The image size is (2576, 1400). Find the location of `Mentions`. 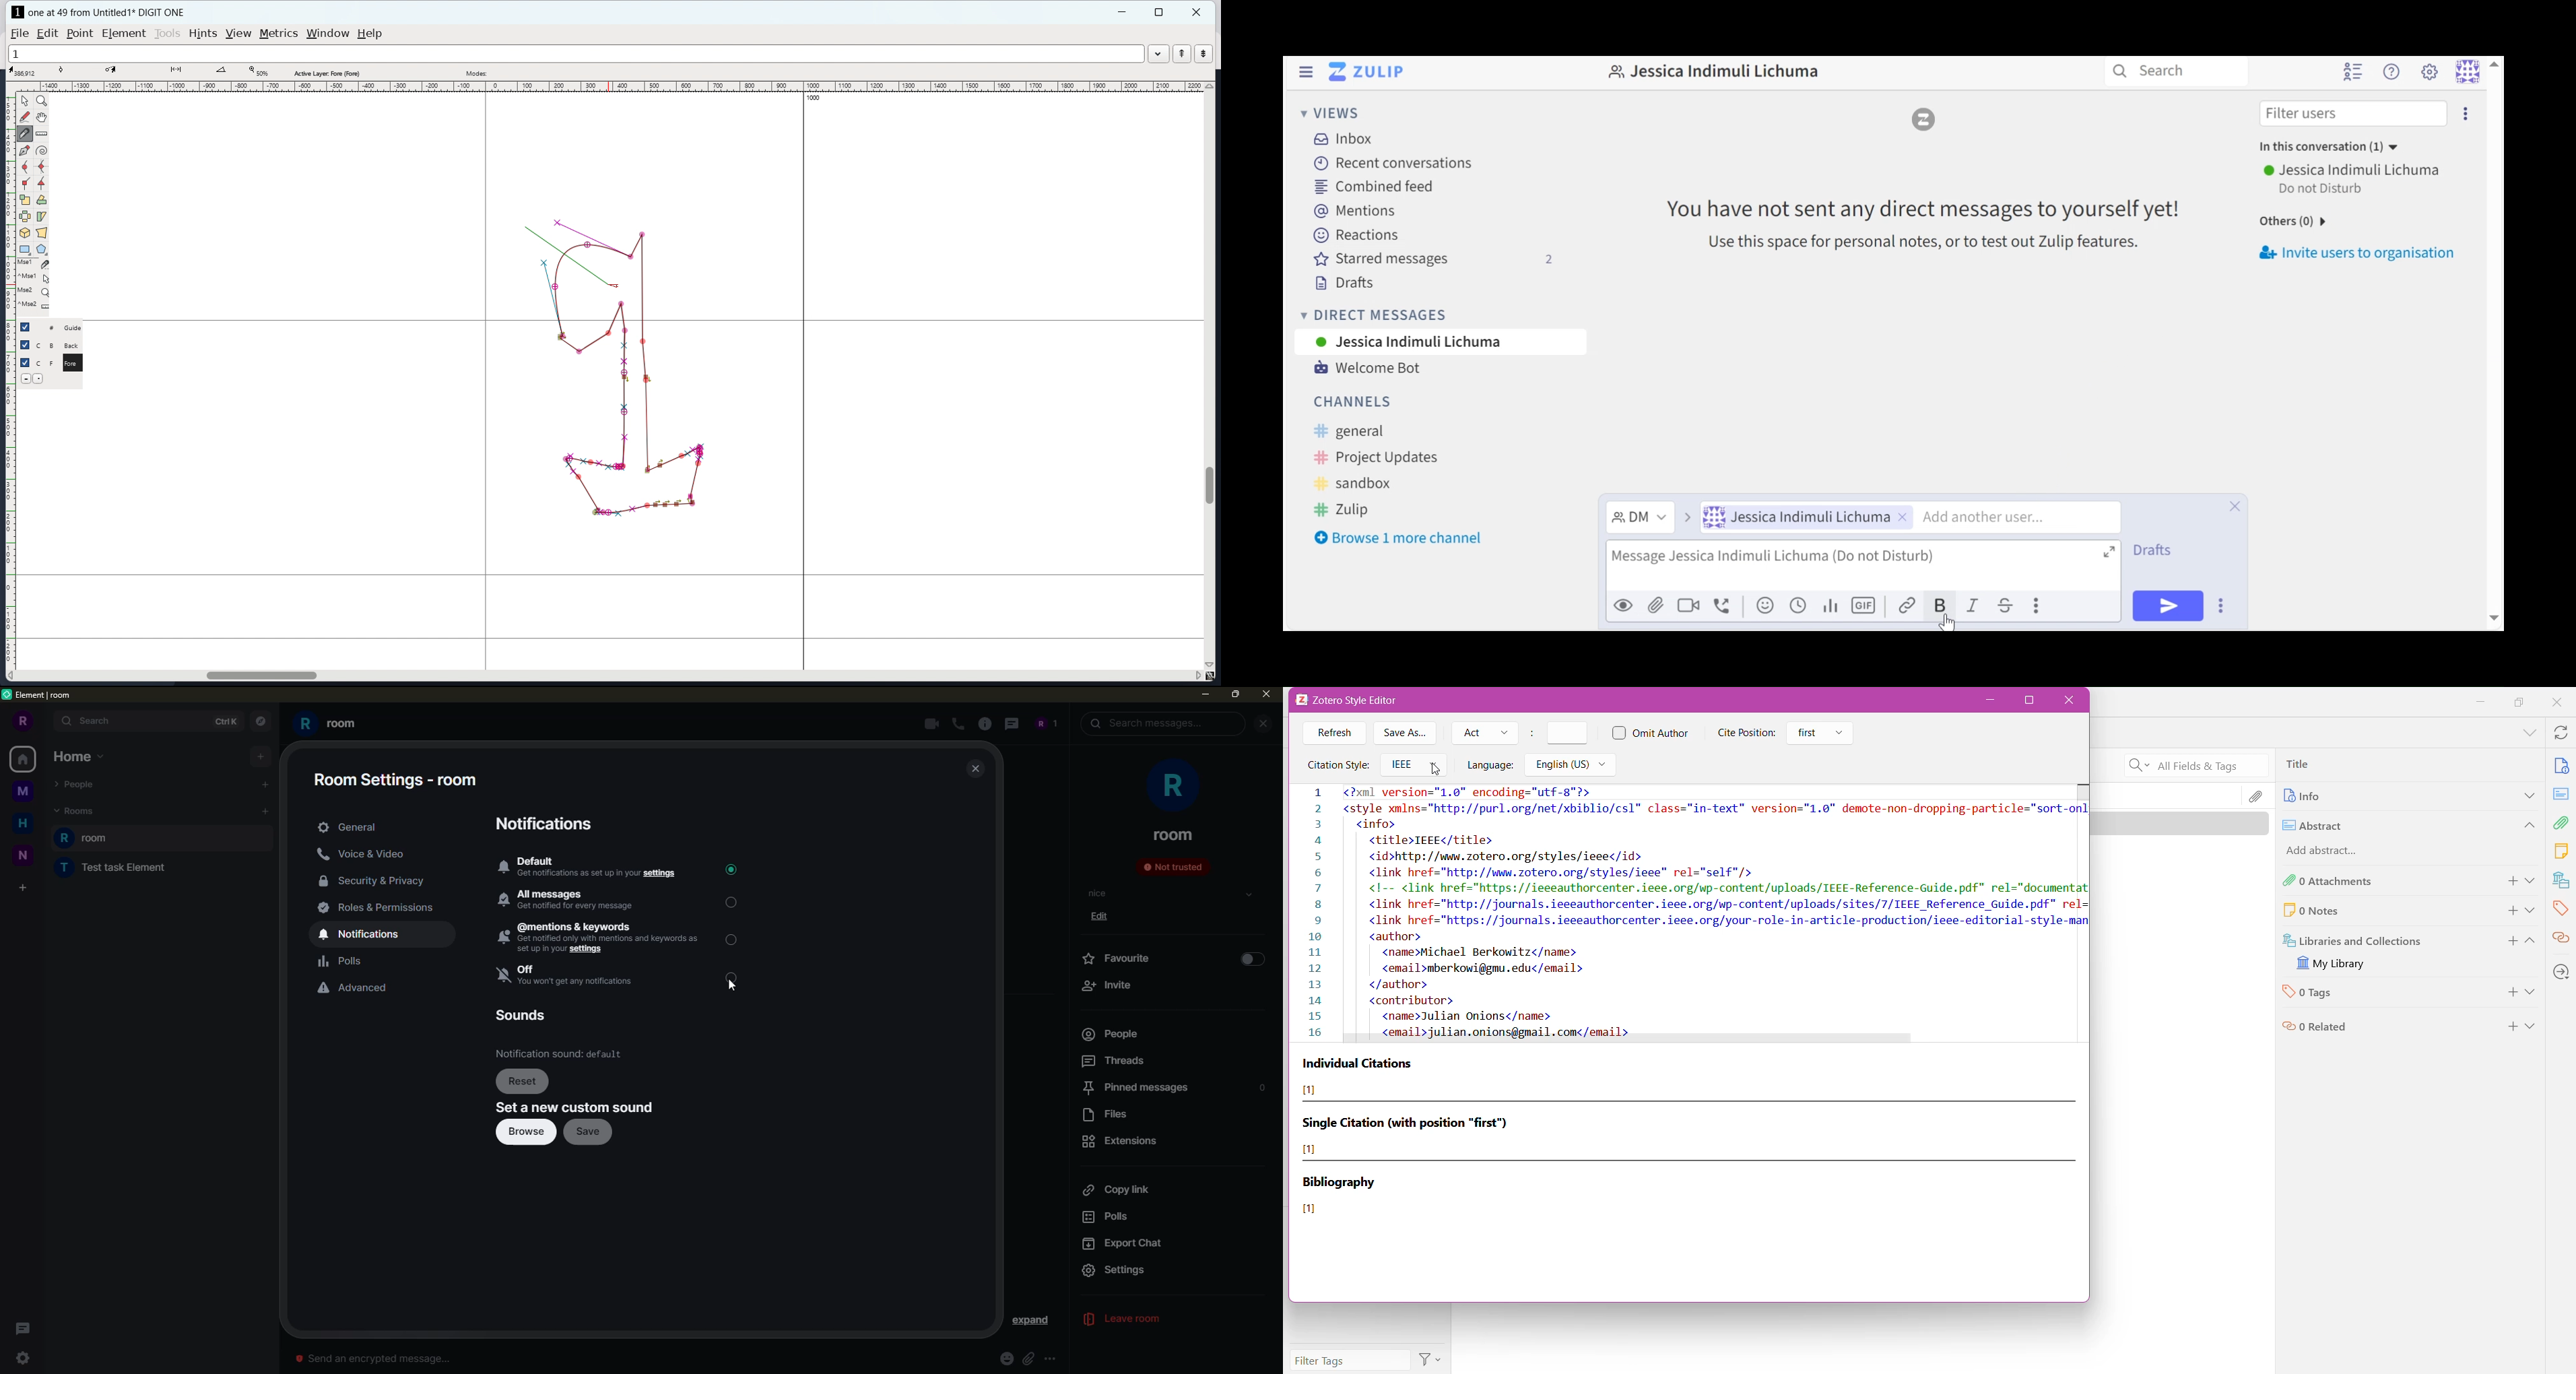

Mentions is located at coordinates (1355, 212).